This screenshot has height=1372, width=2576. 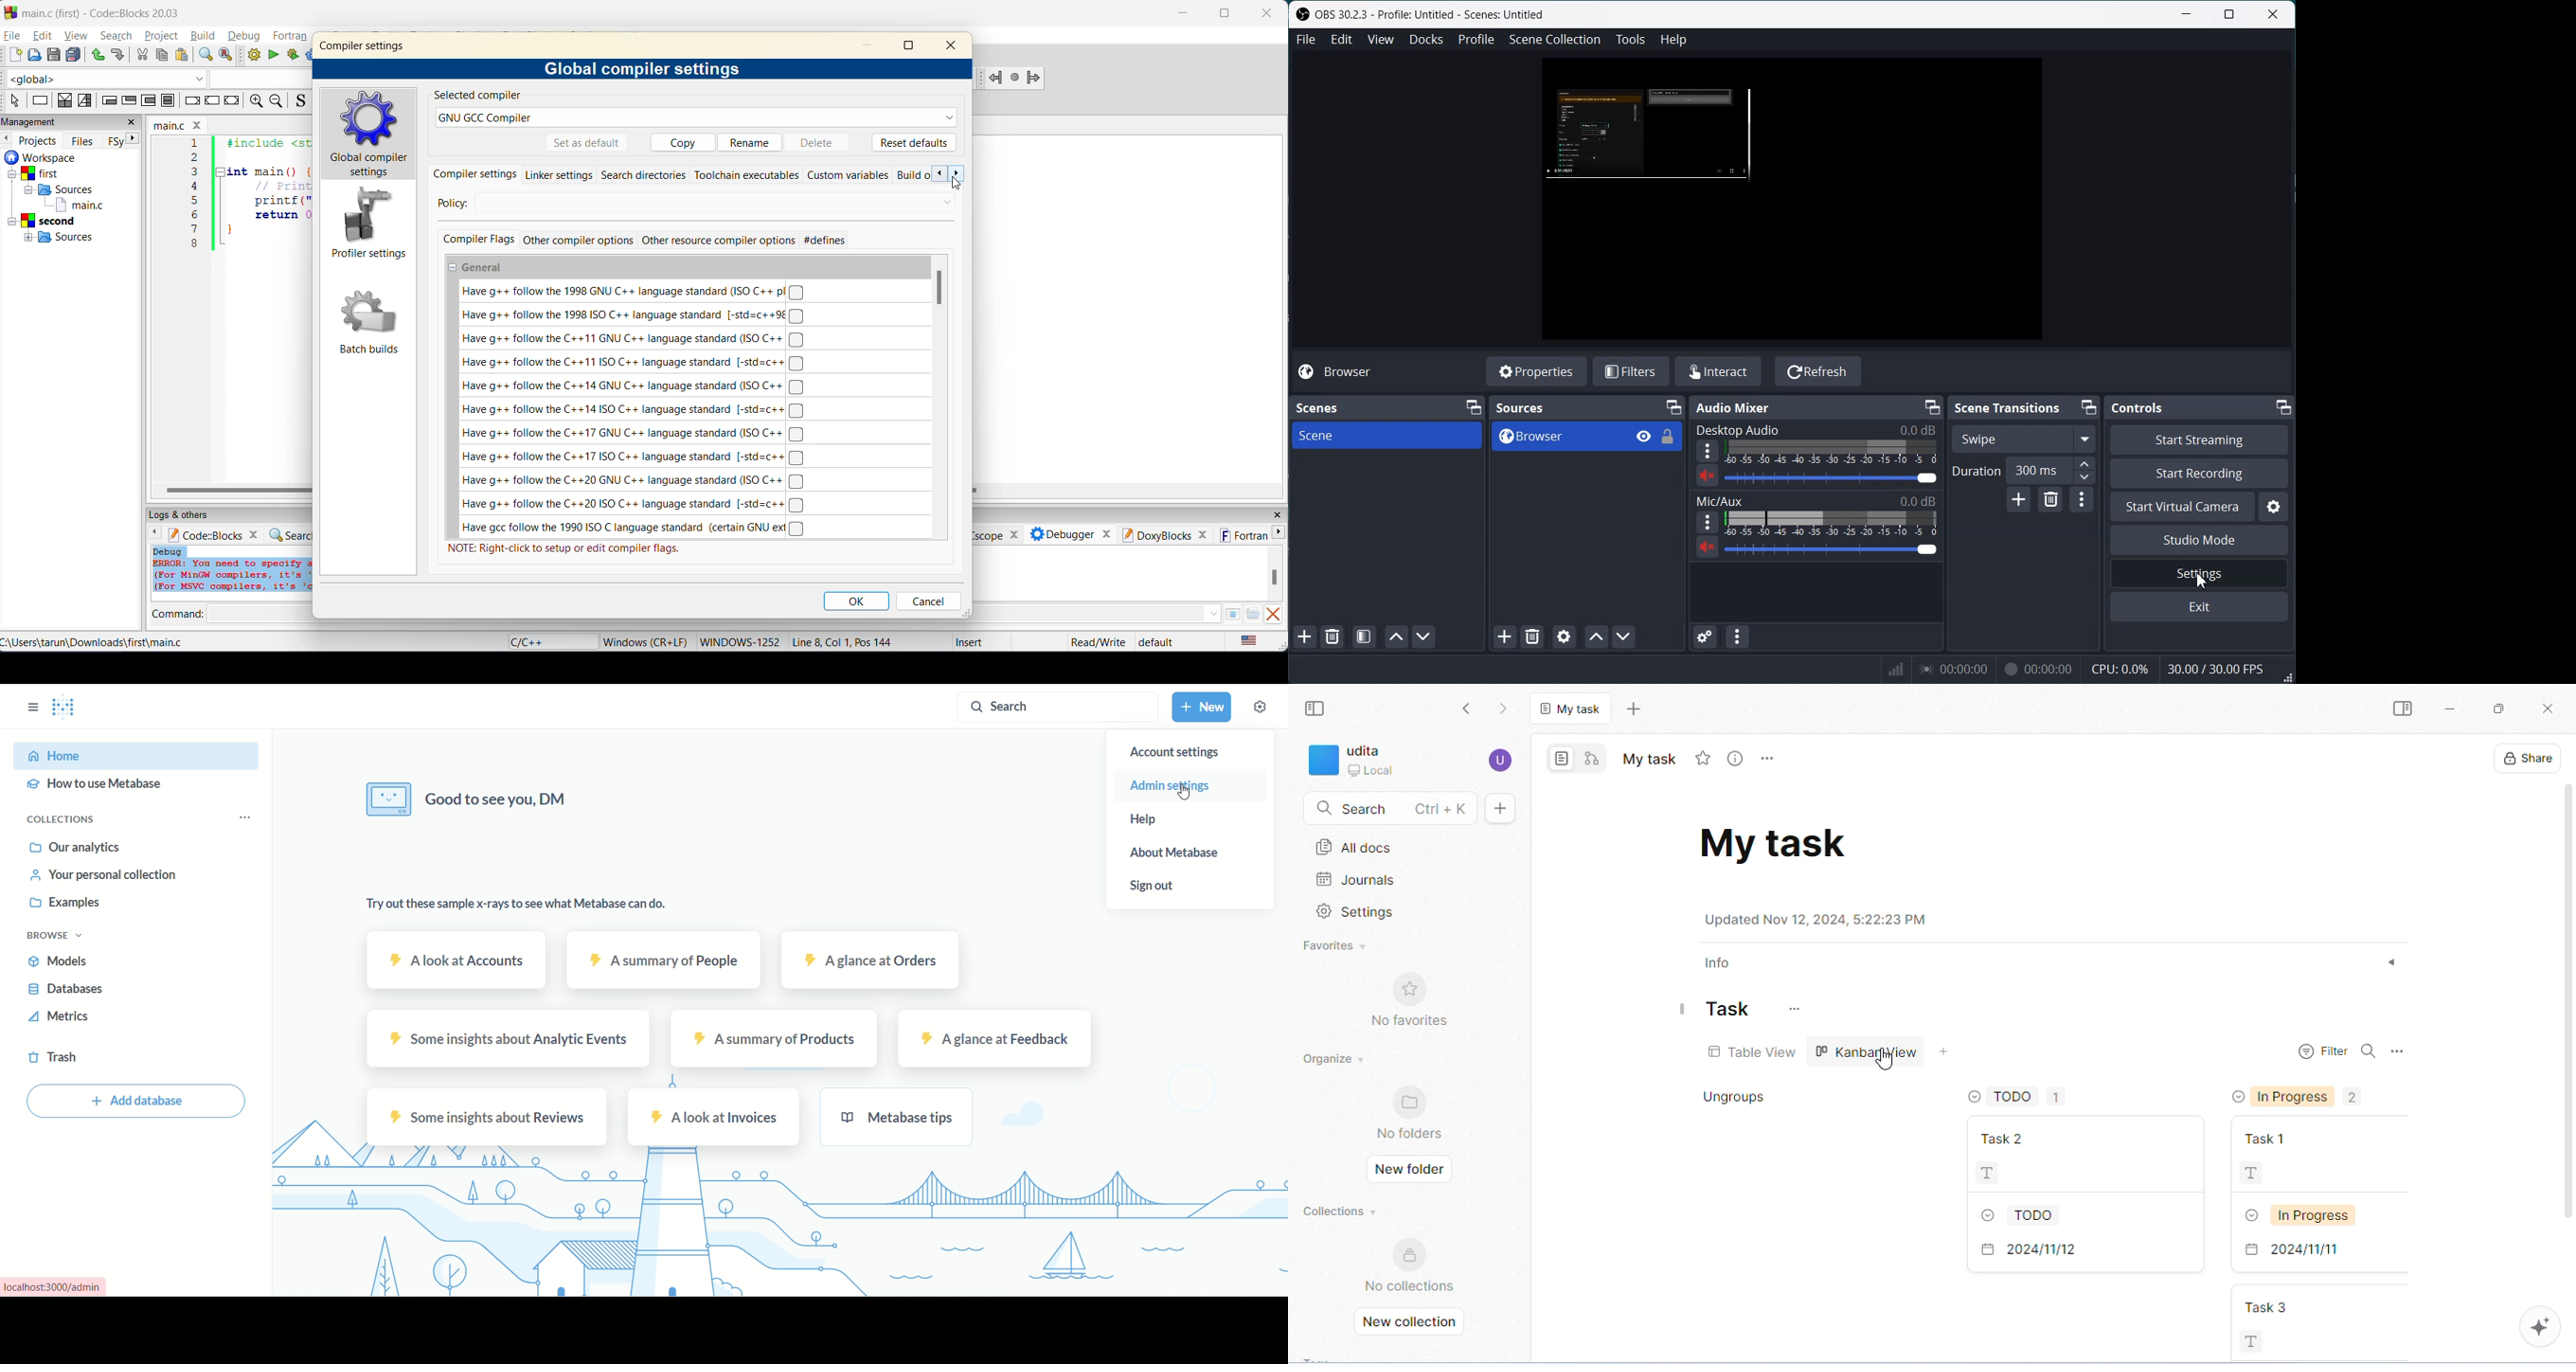 What do you see at coordinates (1203, 706) in the screenshot?
I see `new` at bounding box center [1203, 706].